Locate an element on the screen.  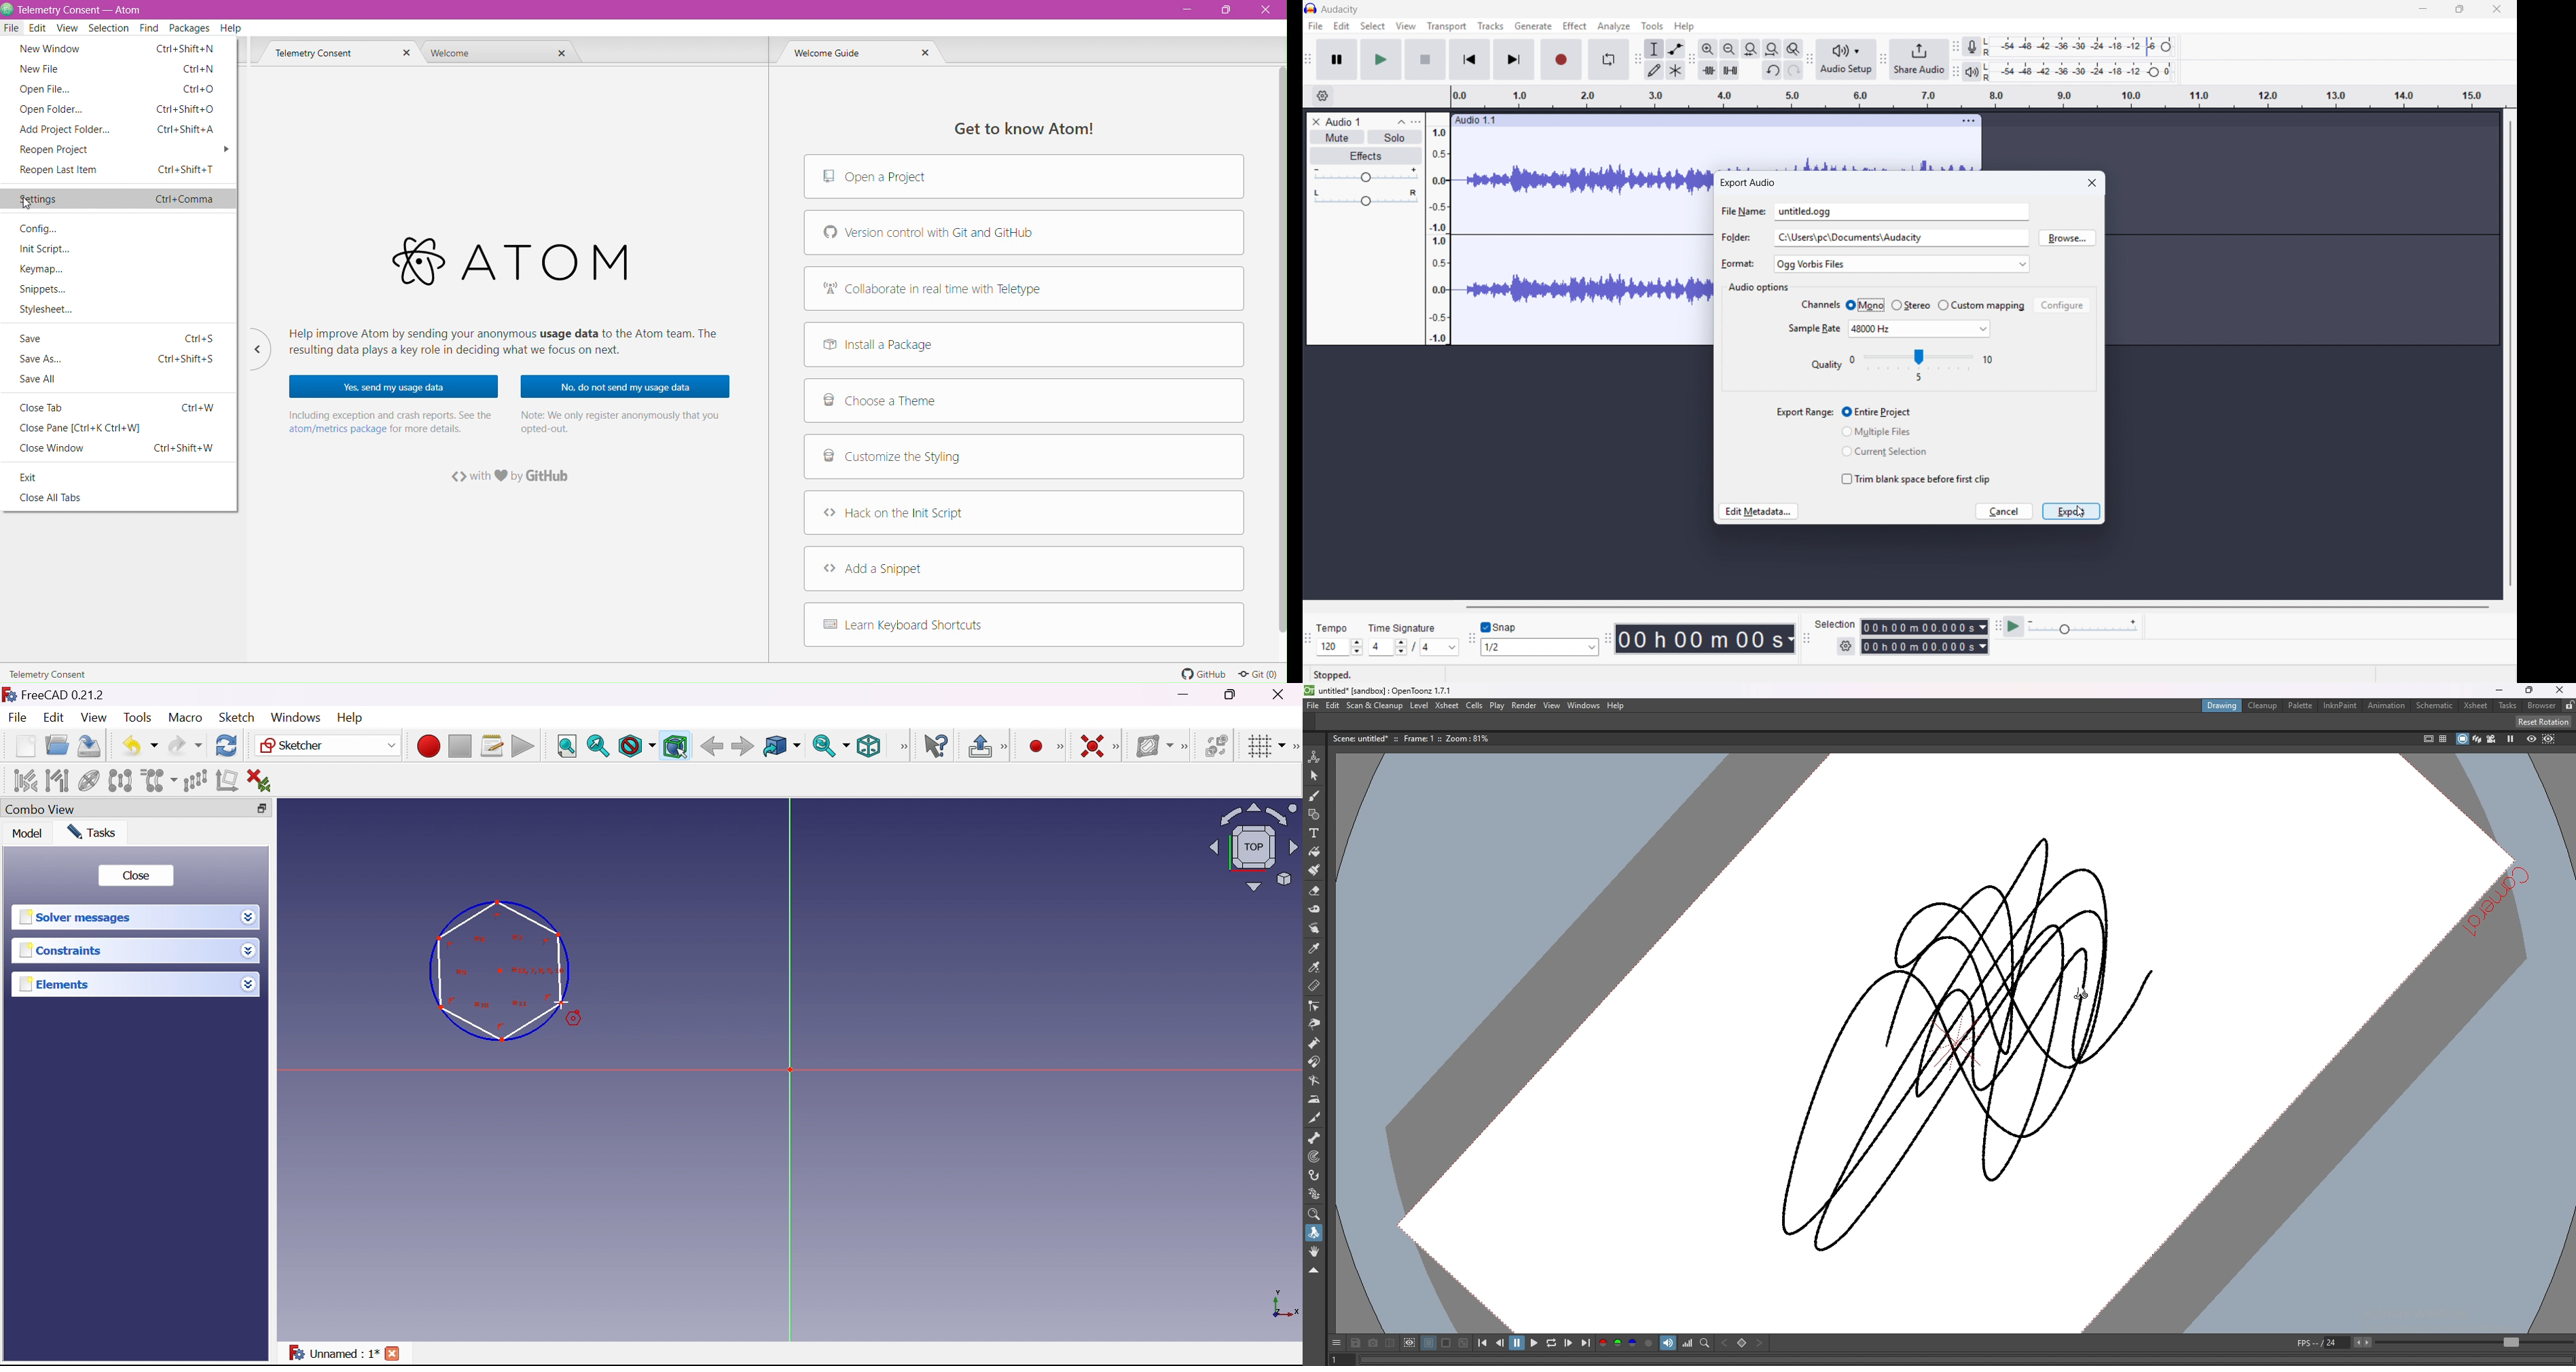
Multiple files  is located at coordinates (1878, 434).